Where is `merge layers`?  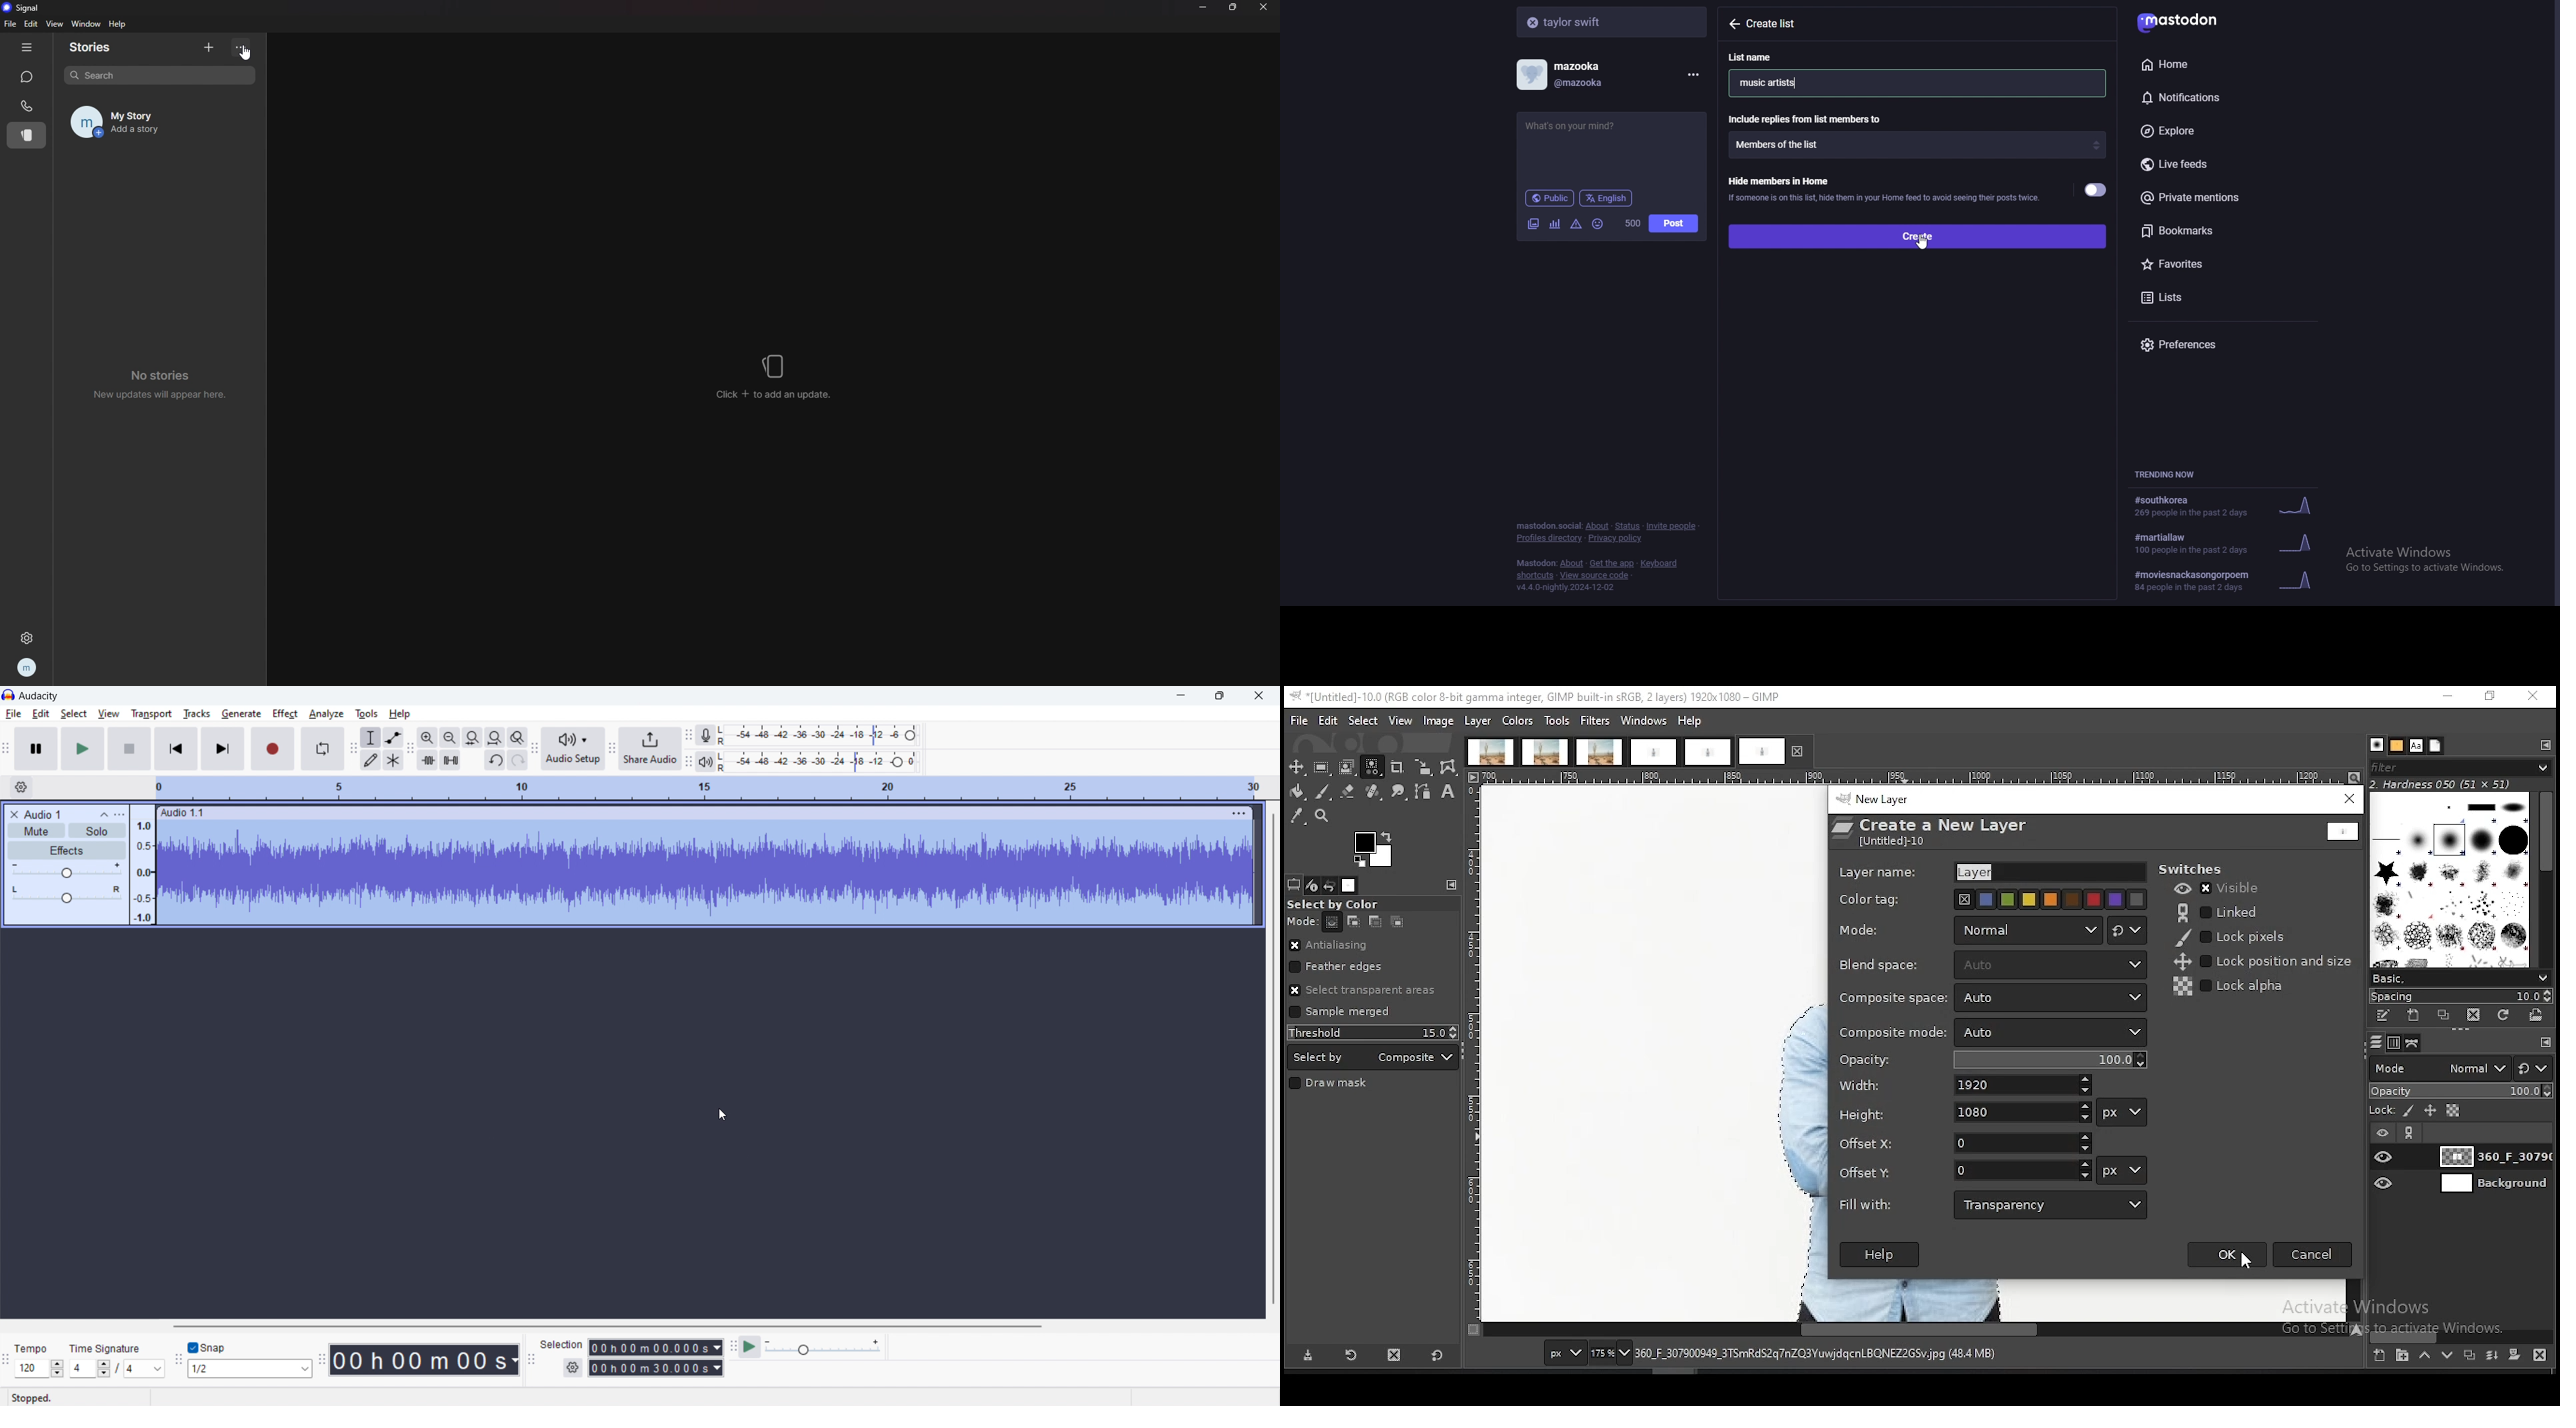
merge layers is located at coordinates (2492, 1354).